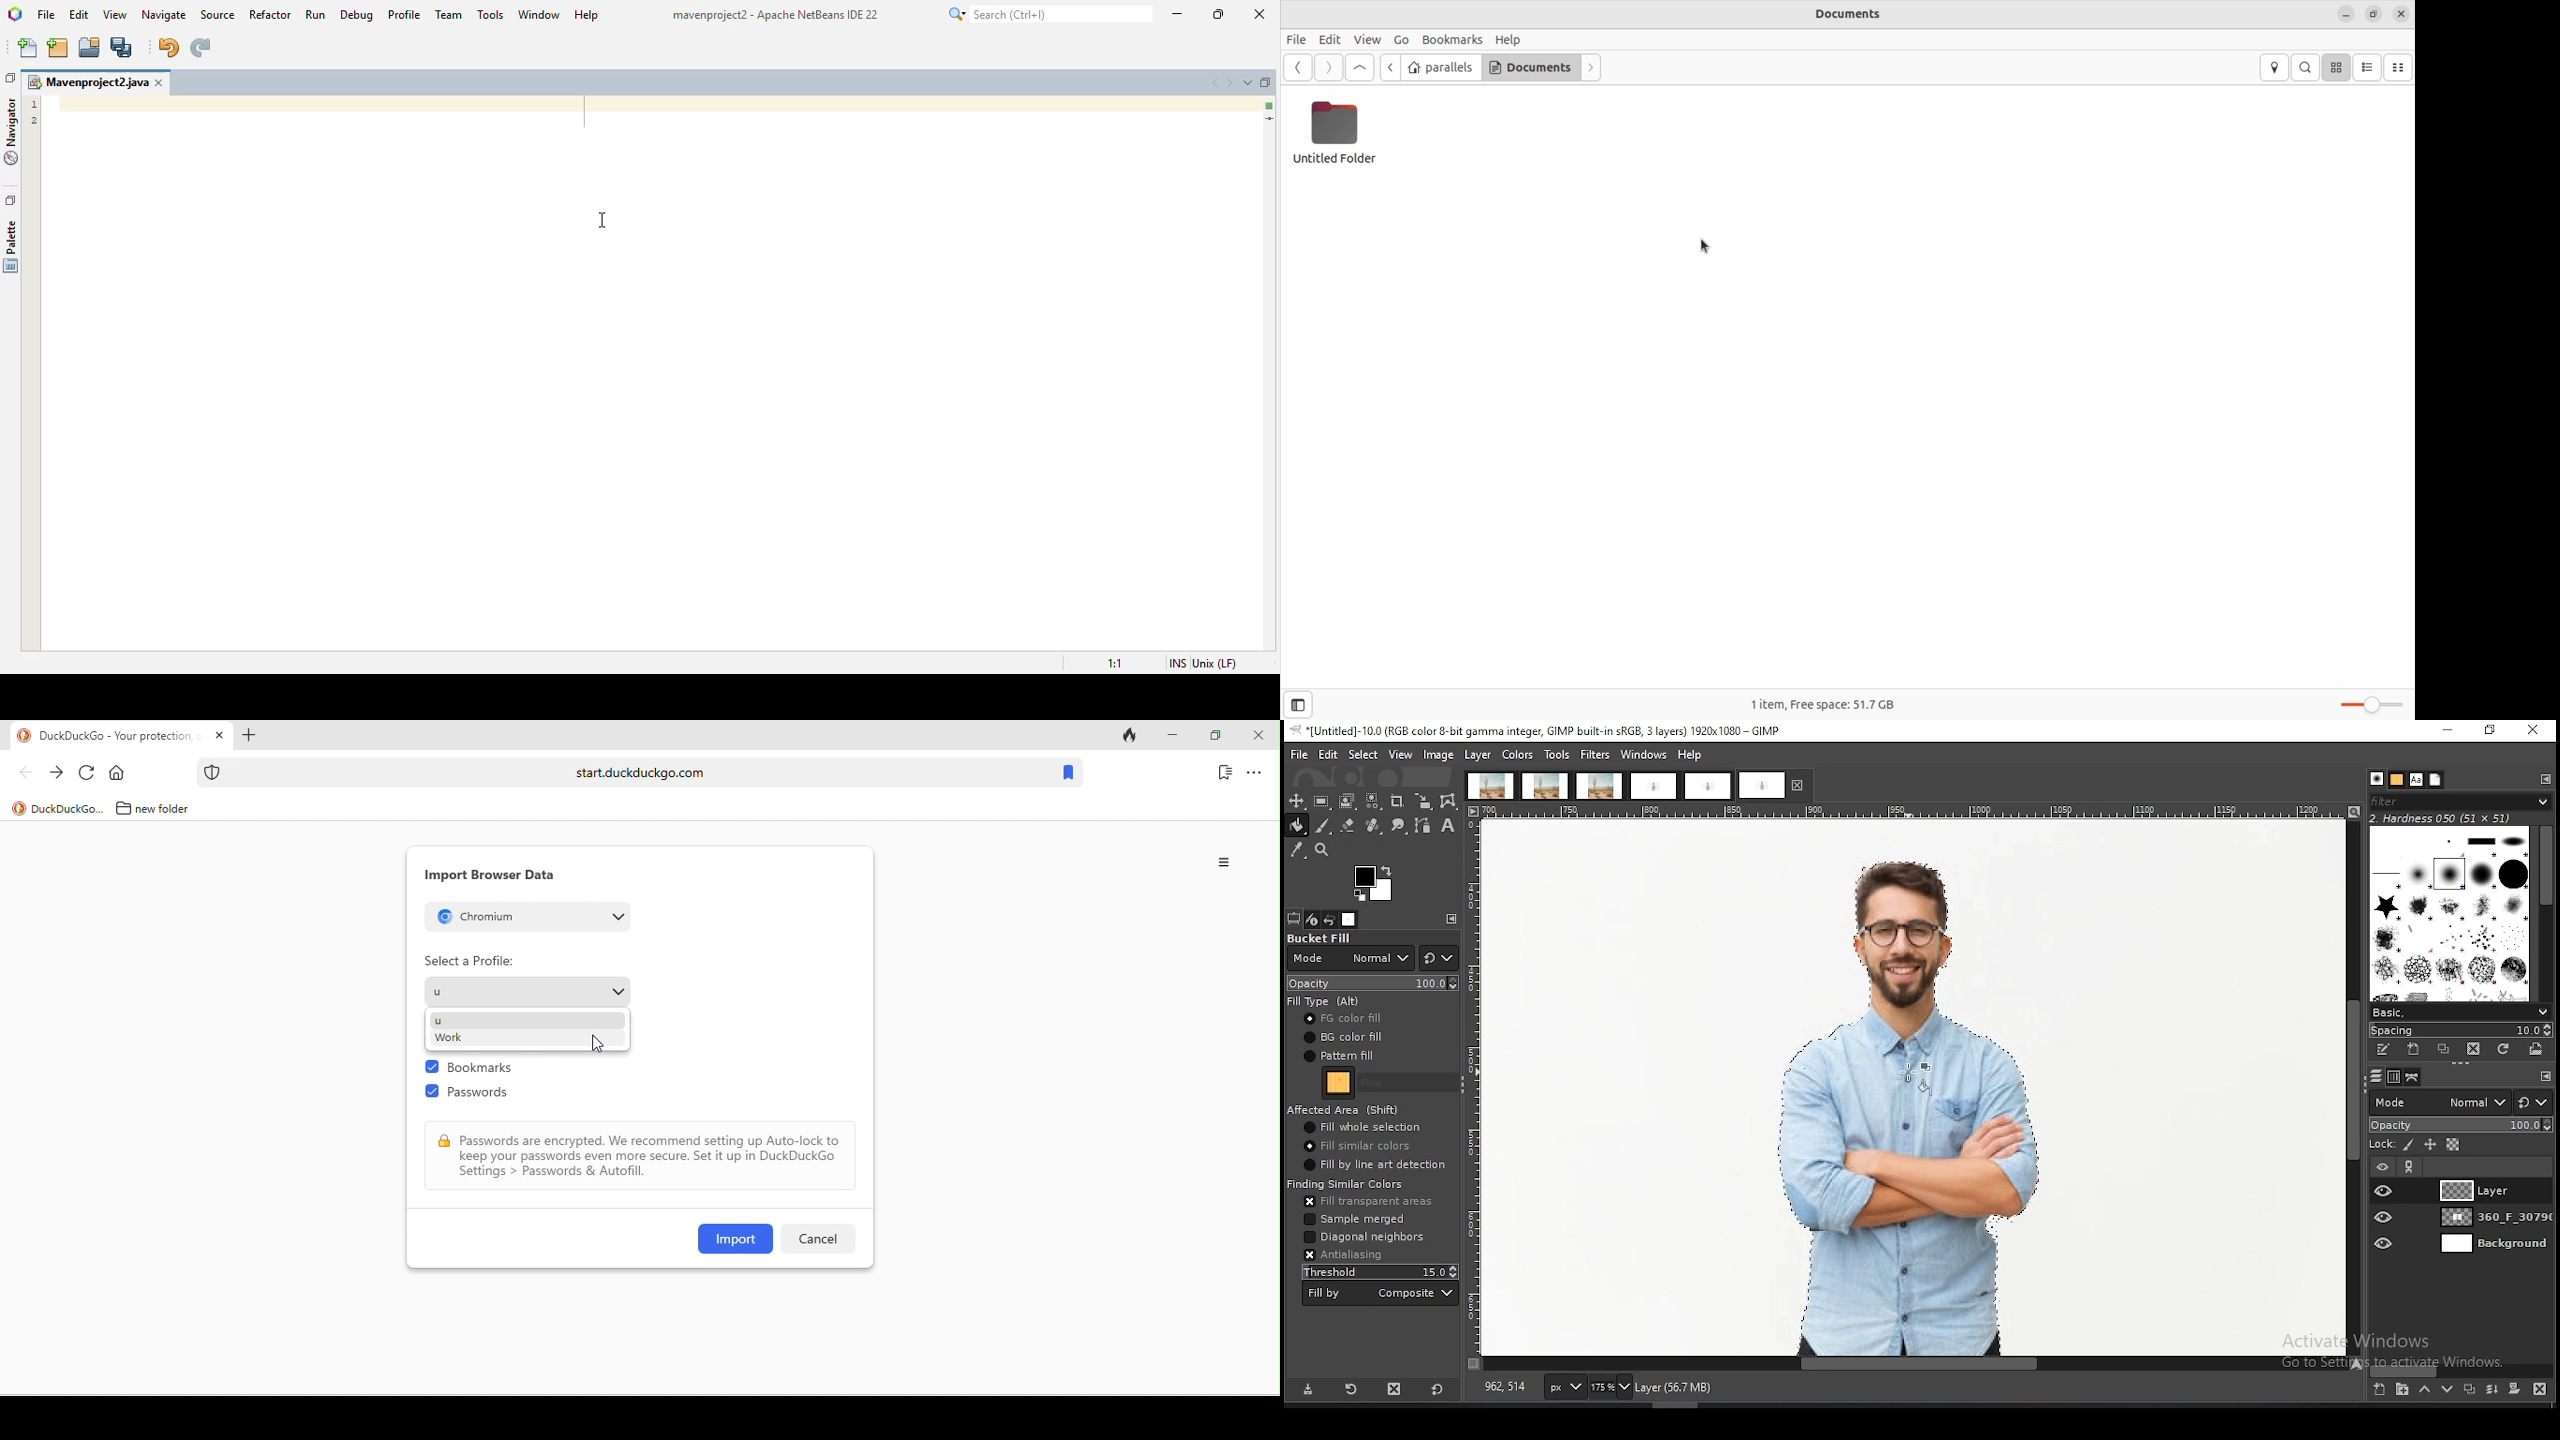  I want to click on image, so click(1438, 756).